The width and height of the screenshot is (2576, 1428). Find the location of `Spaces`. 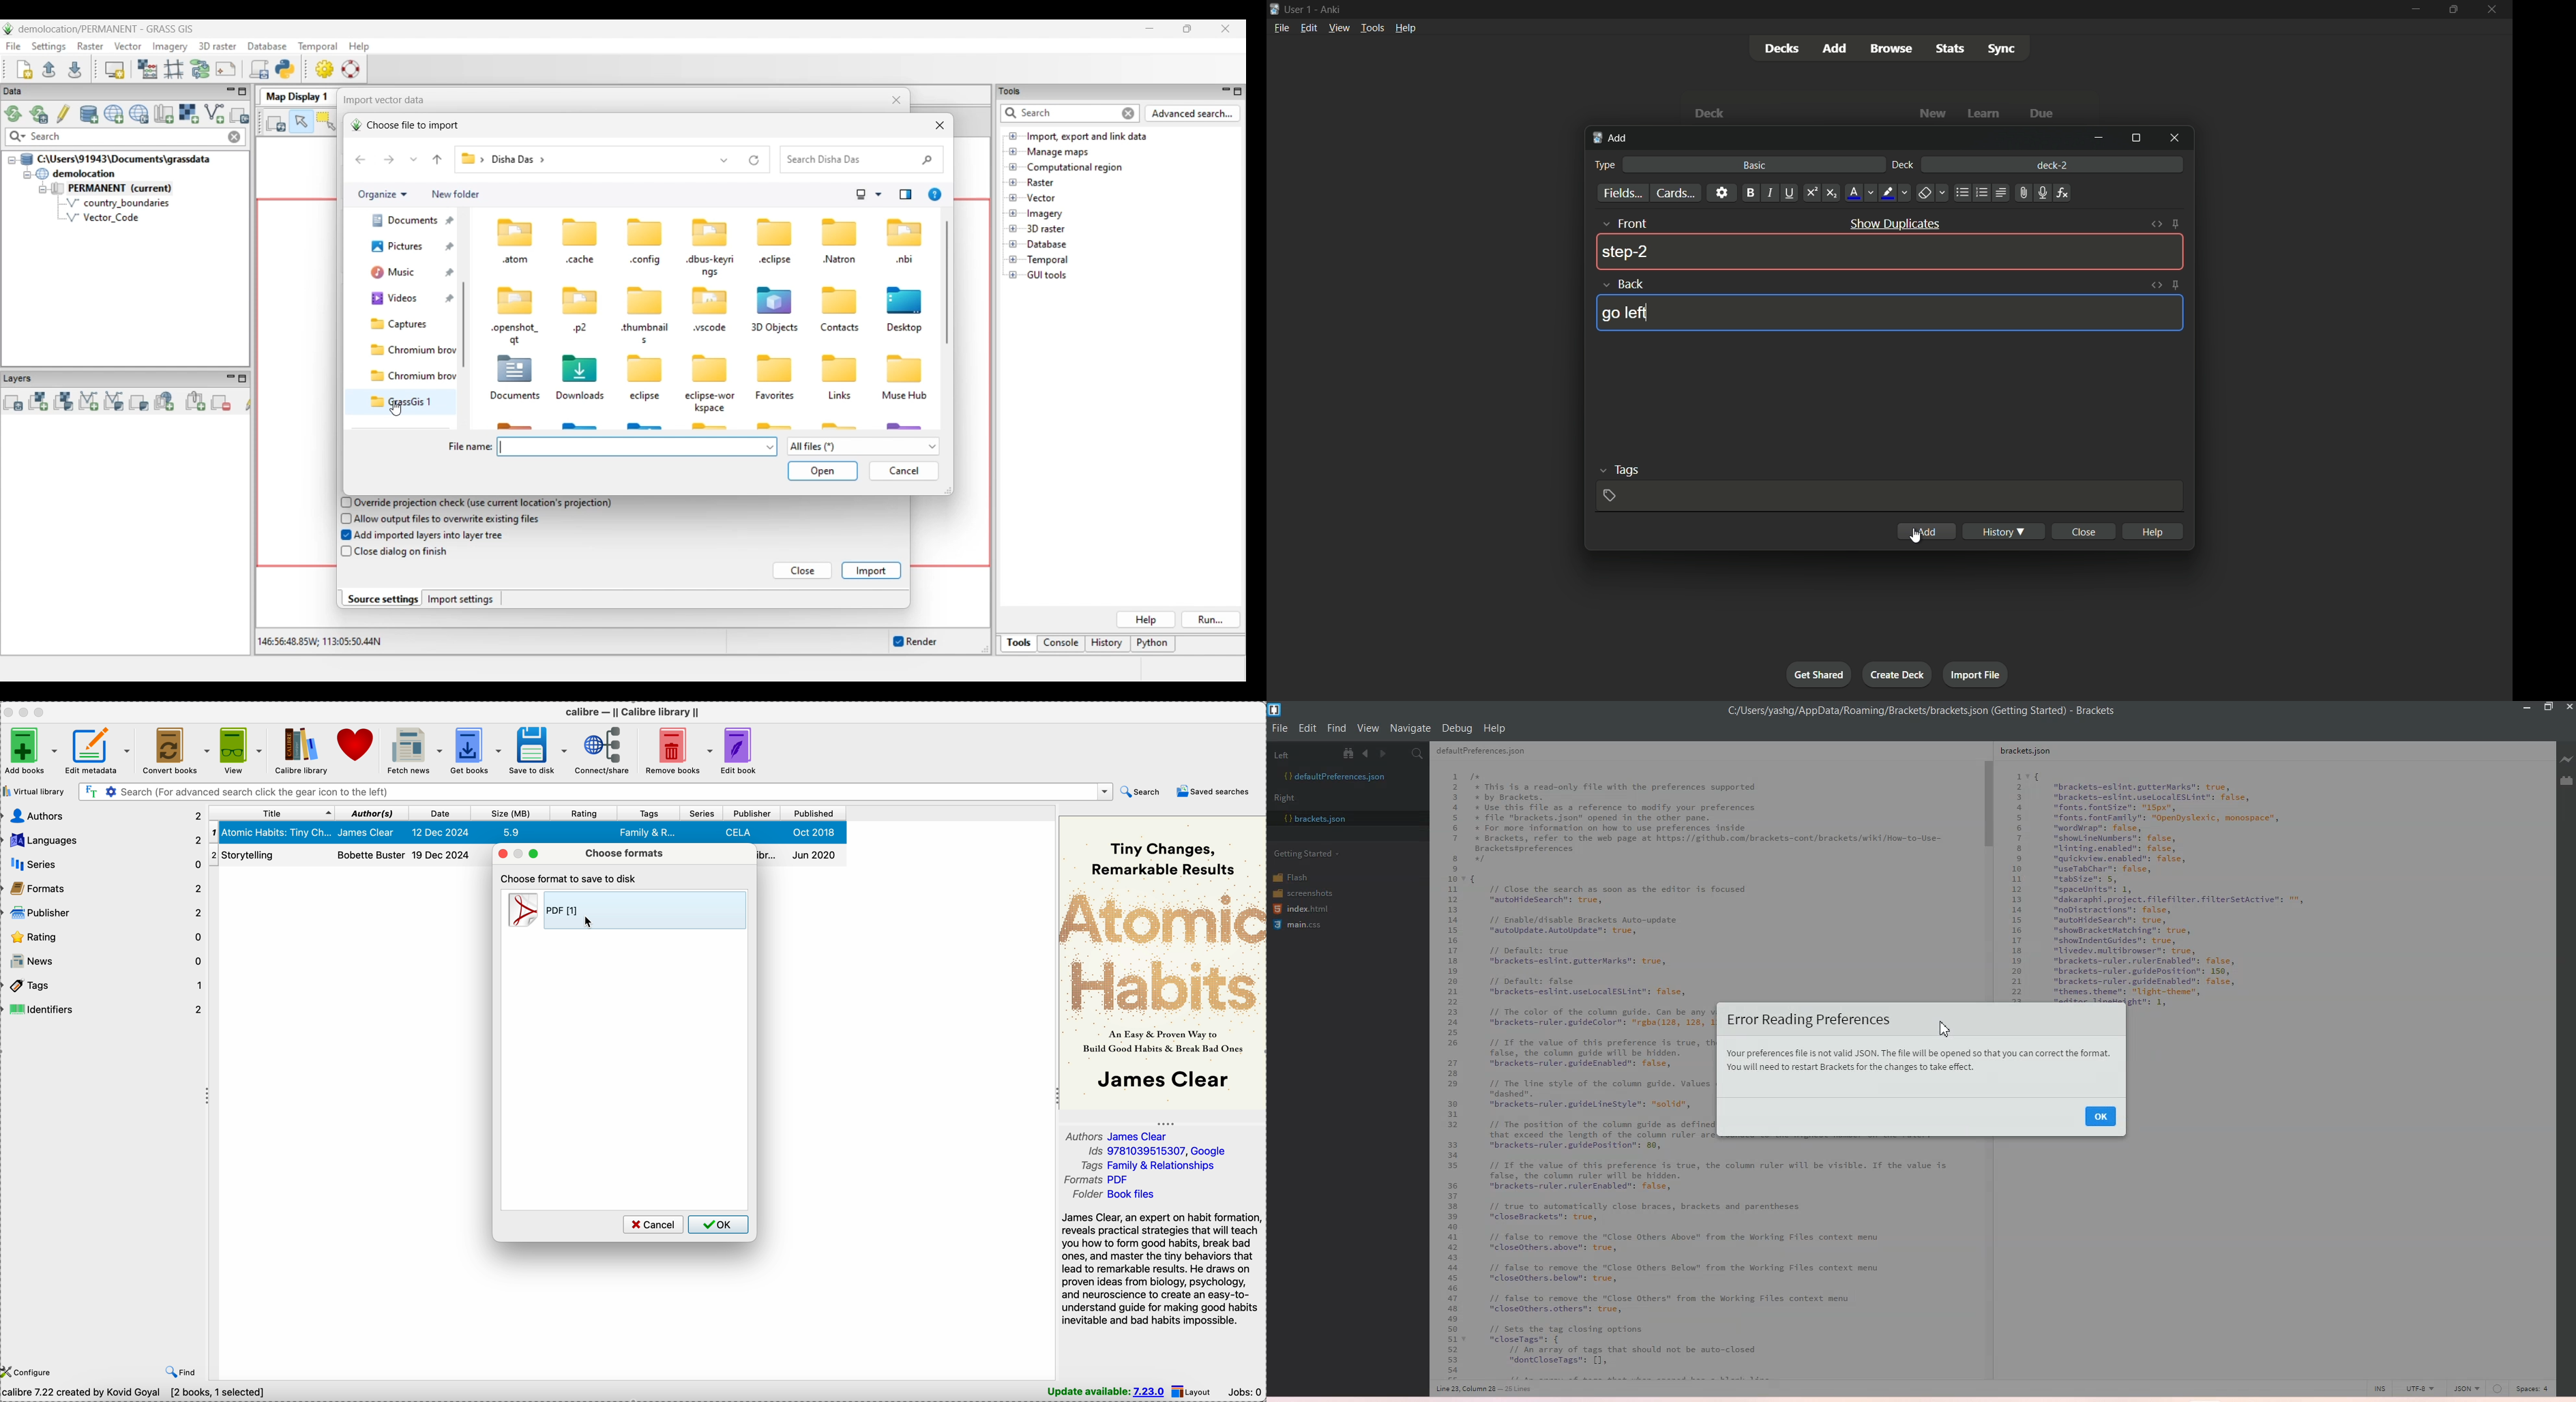

Spaces is located at coordinates (2535, 1388).